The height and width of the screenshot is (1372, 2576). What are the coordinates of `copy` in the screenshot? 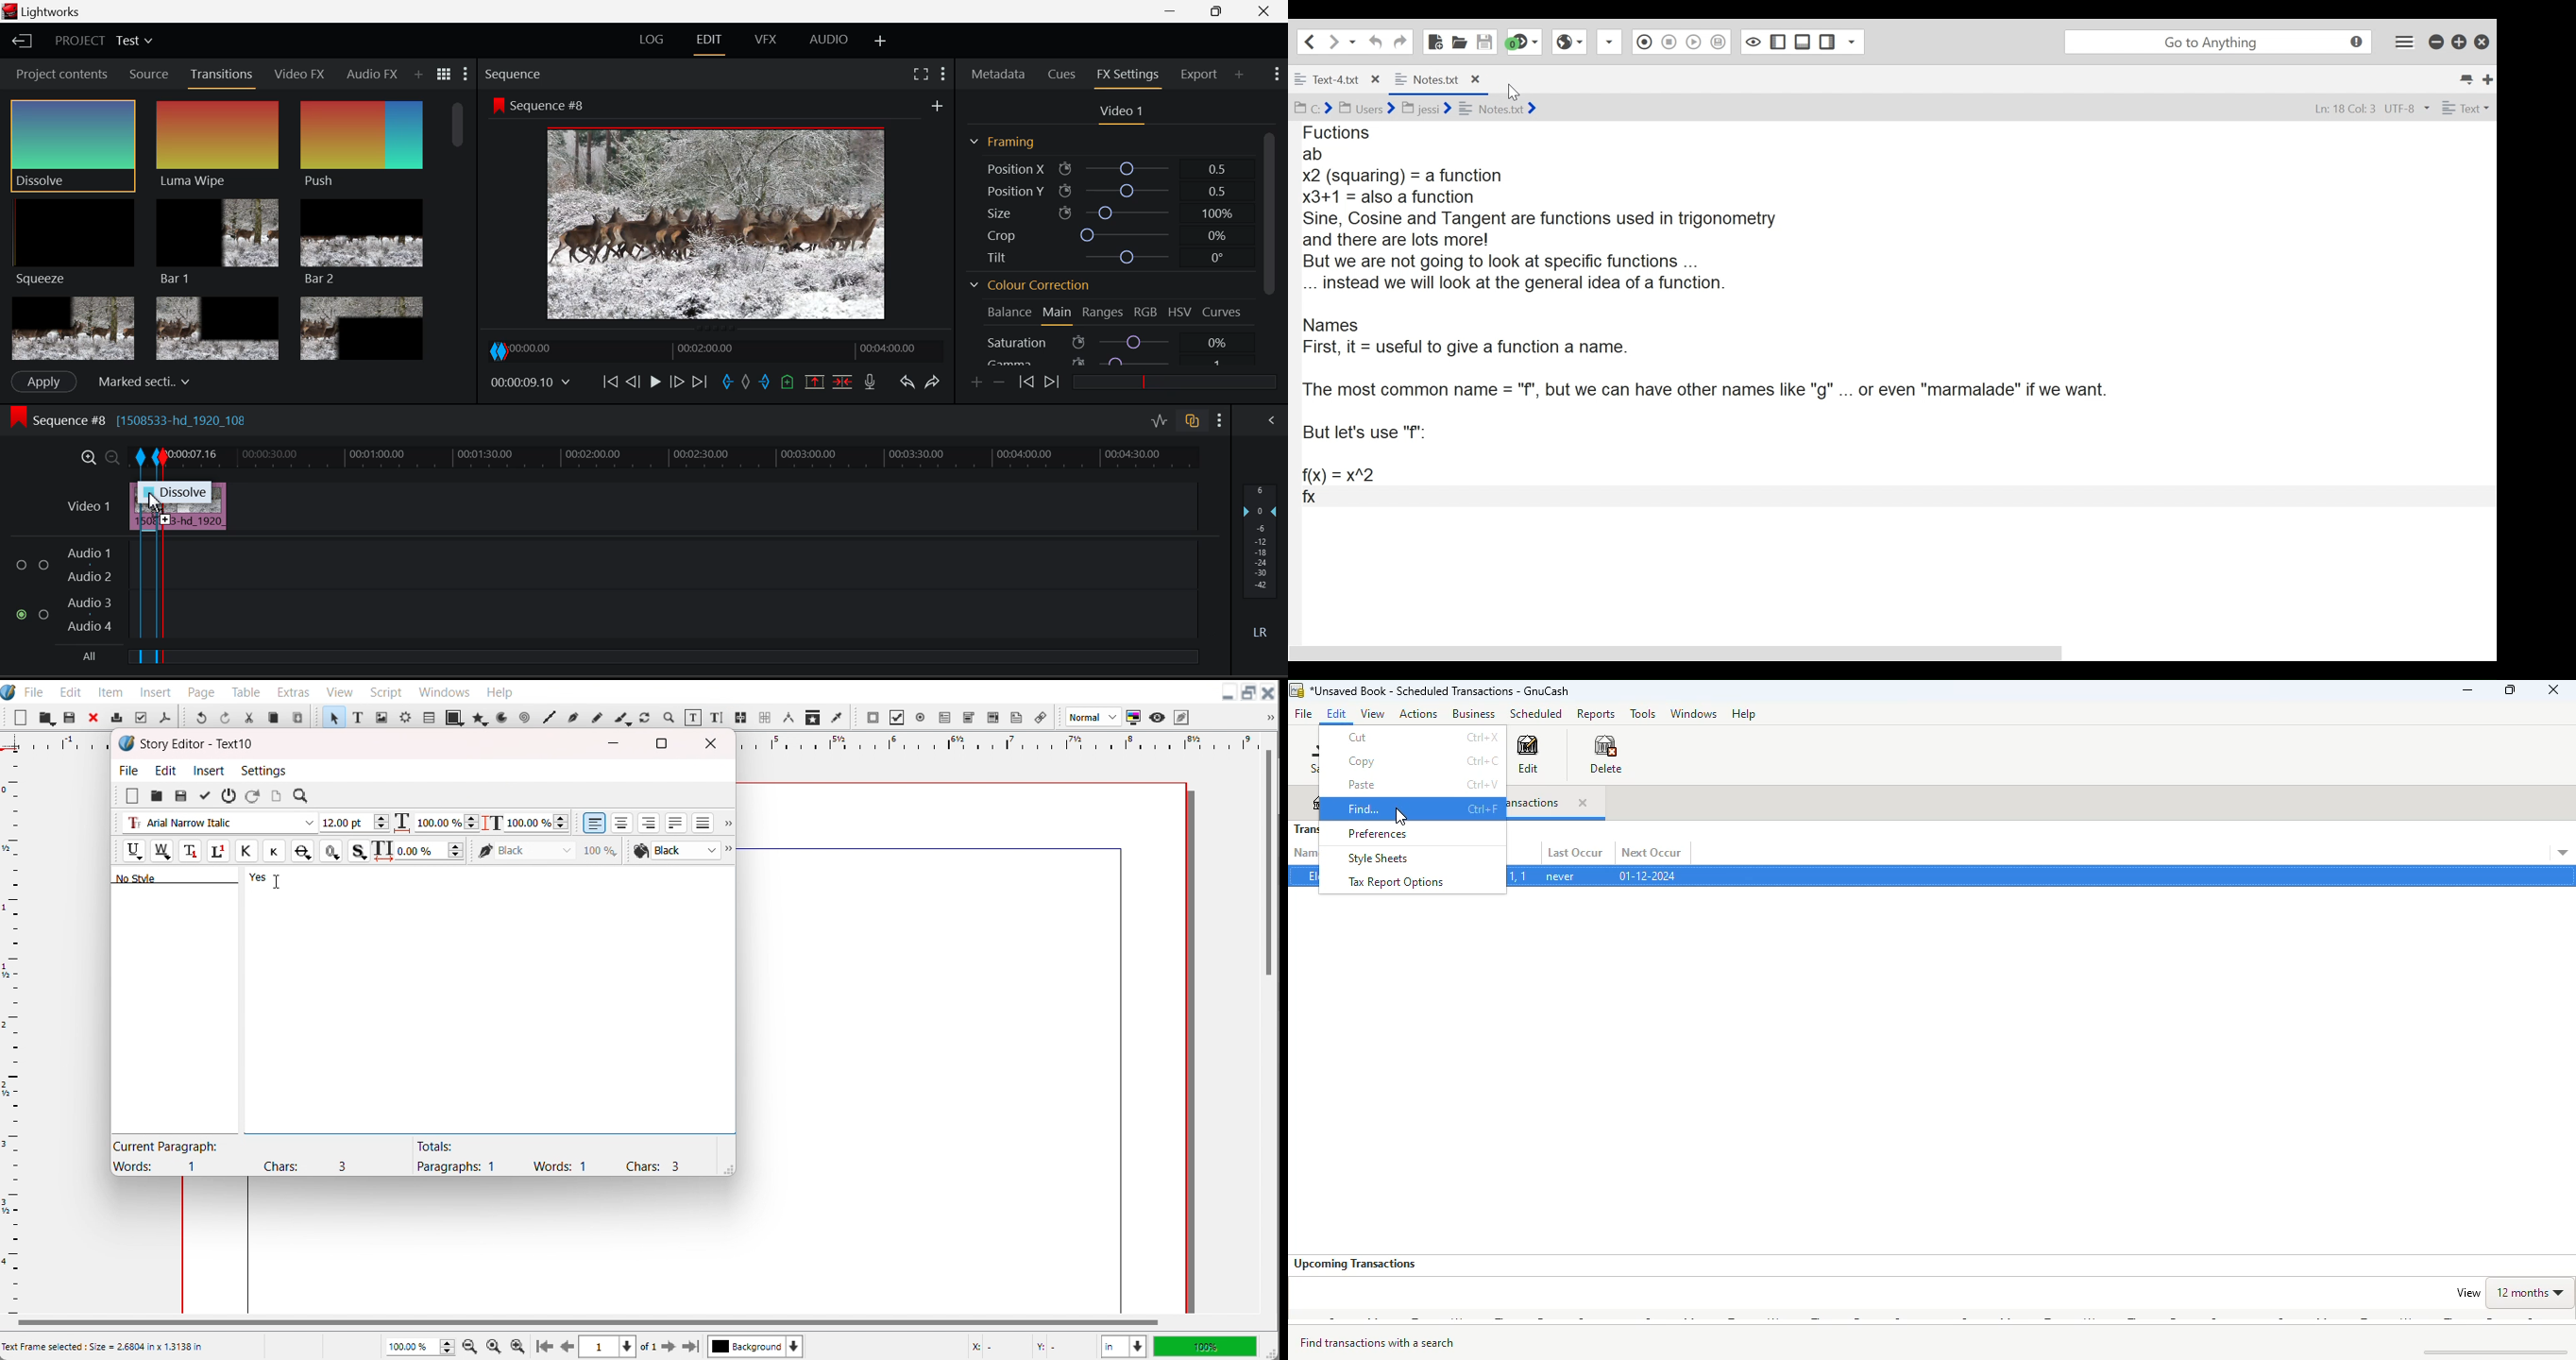 It's located at (1361, 762).